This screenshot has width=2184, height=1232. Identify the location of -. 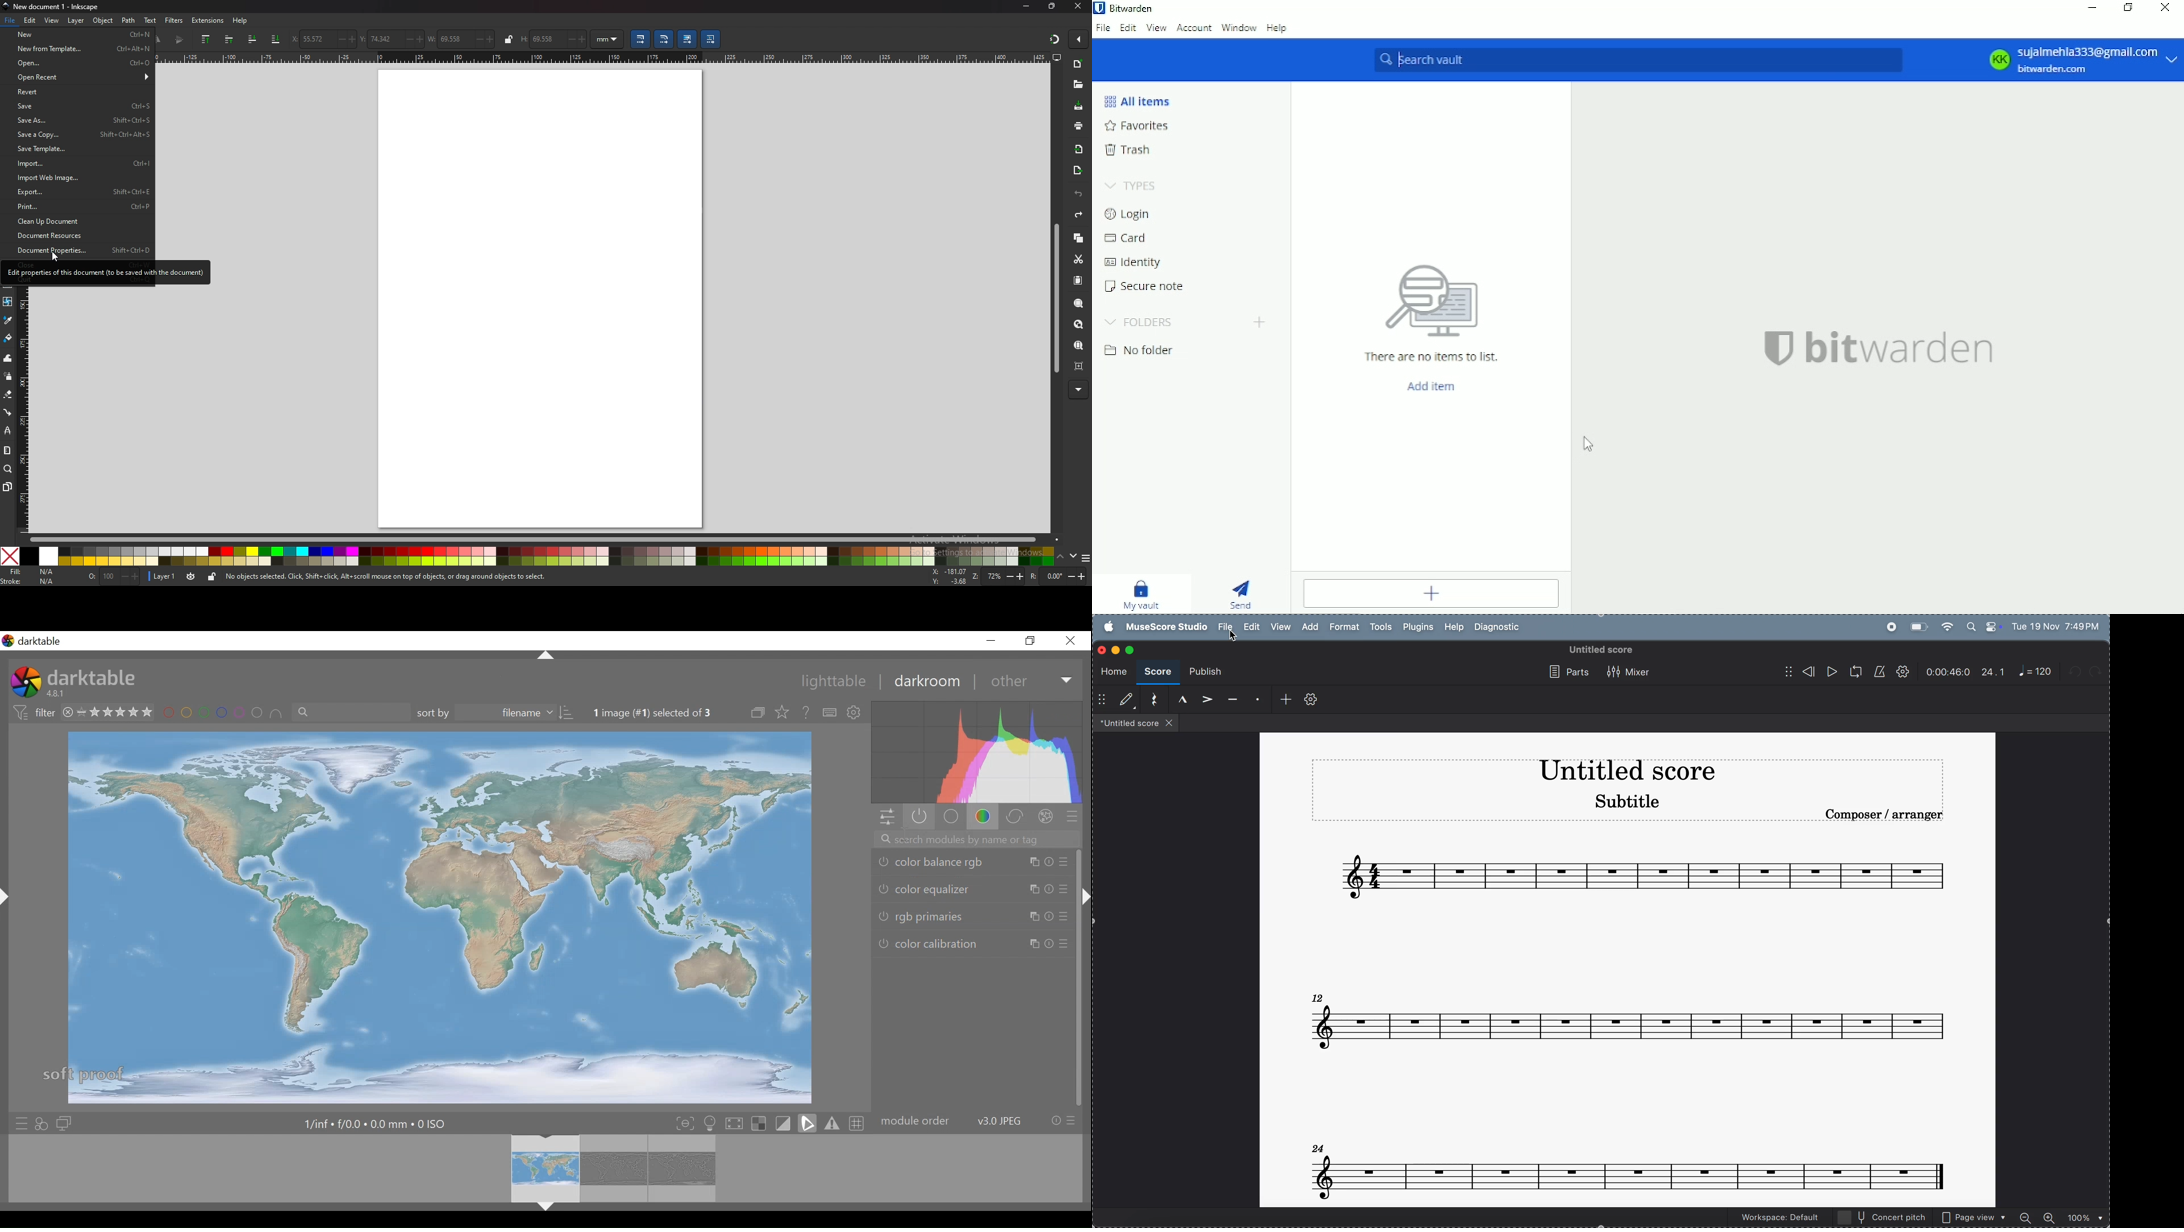
(336, 39).